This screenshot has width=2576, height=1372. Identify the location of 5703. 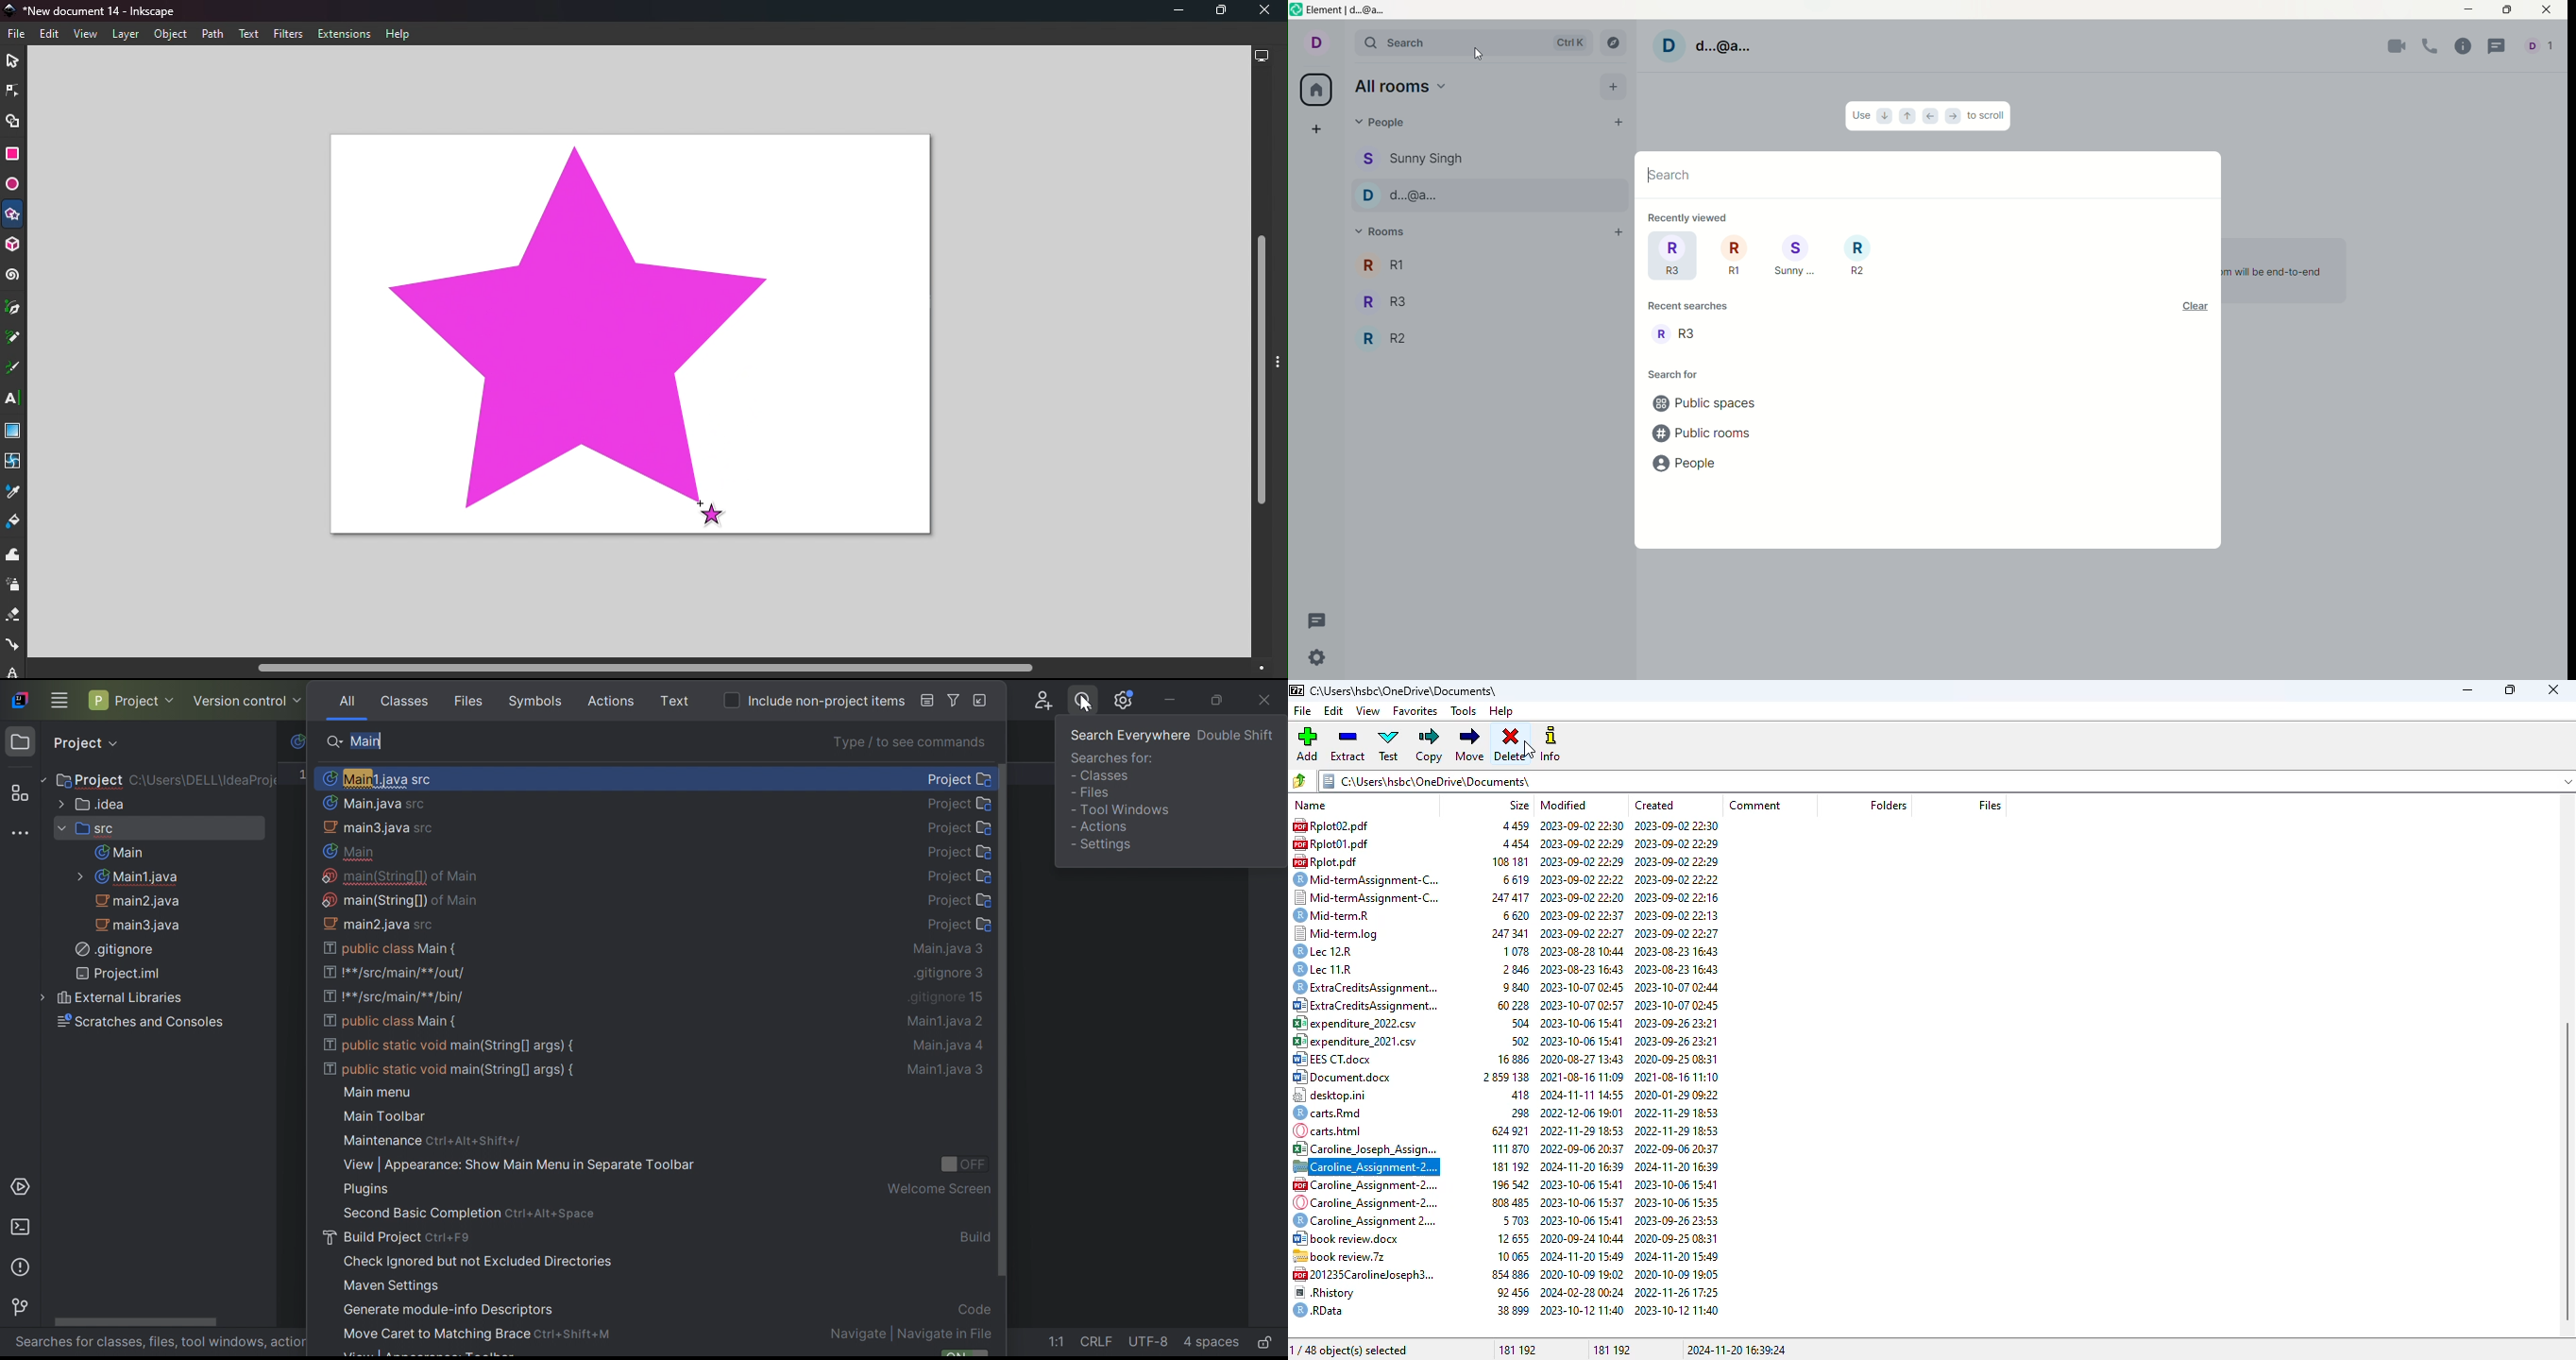
(1516, 1221).